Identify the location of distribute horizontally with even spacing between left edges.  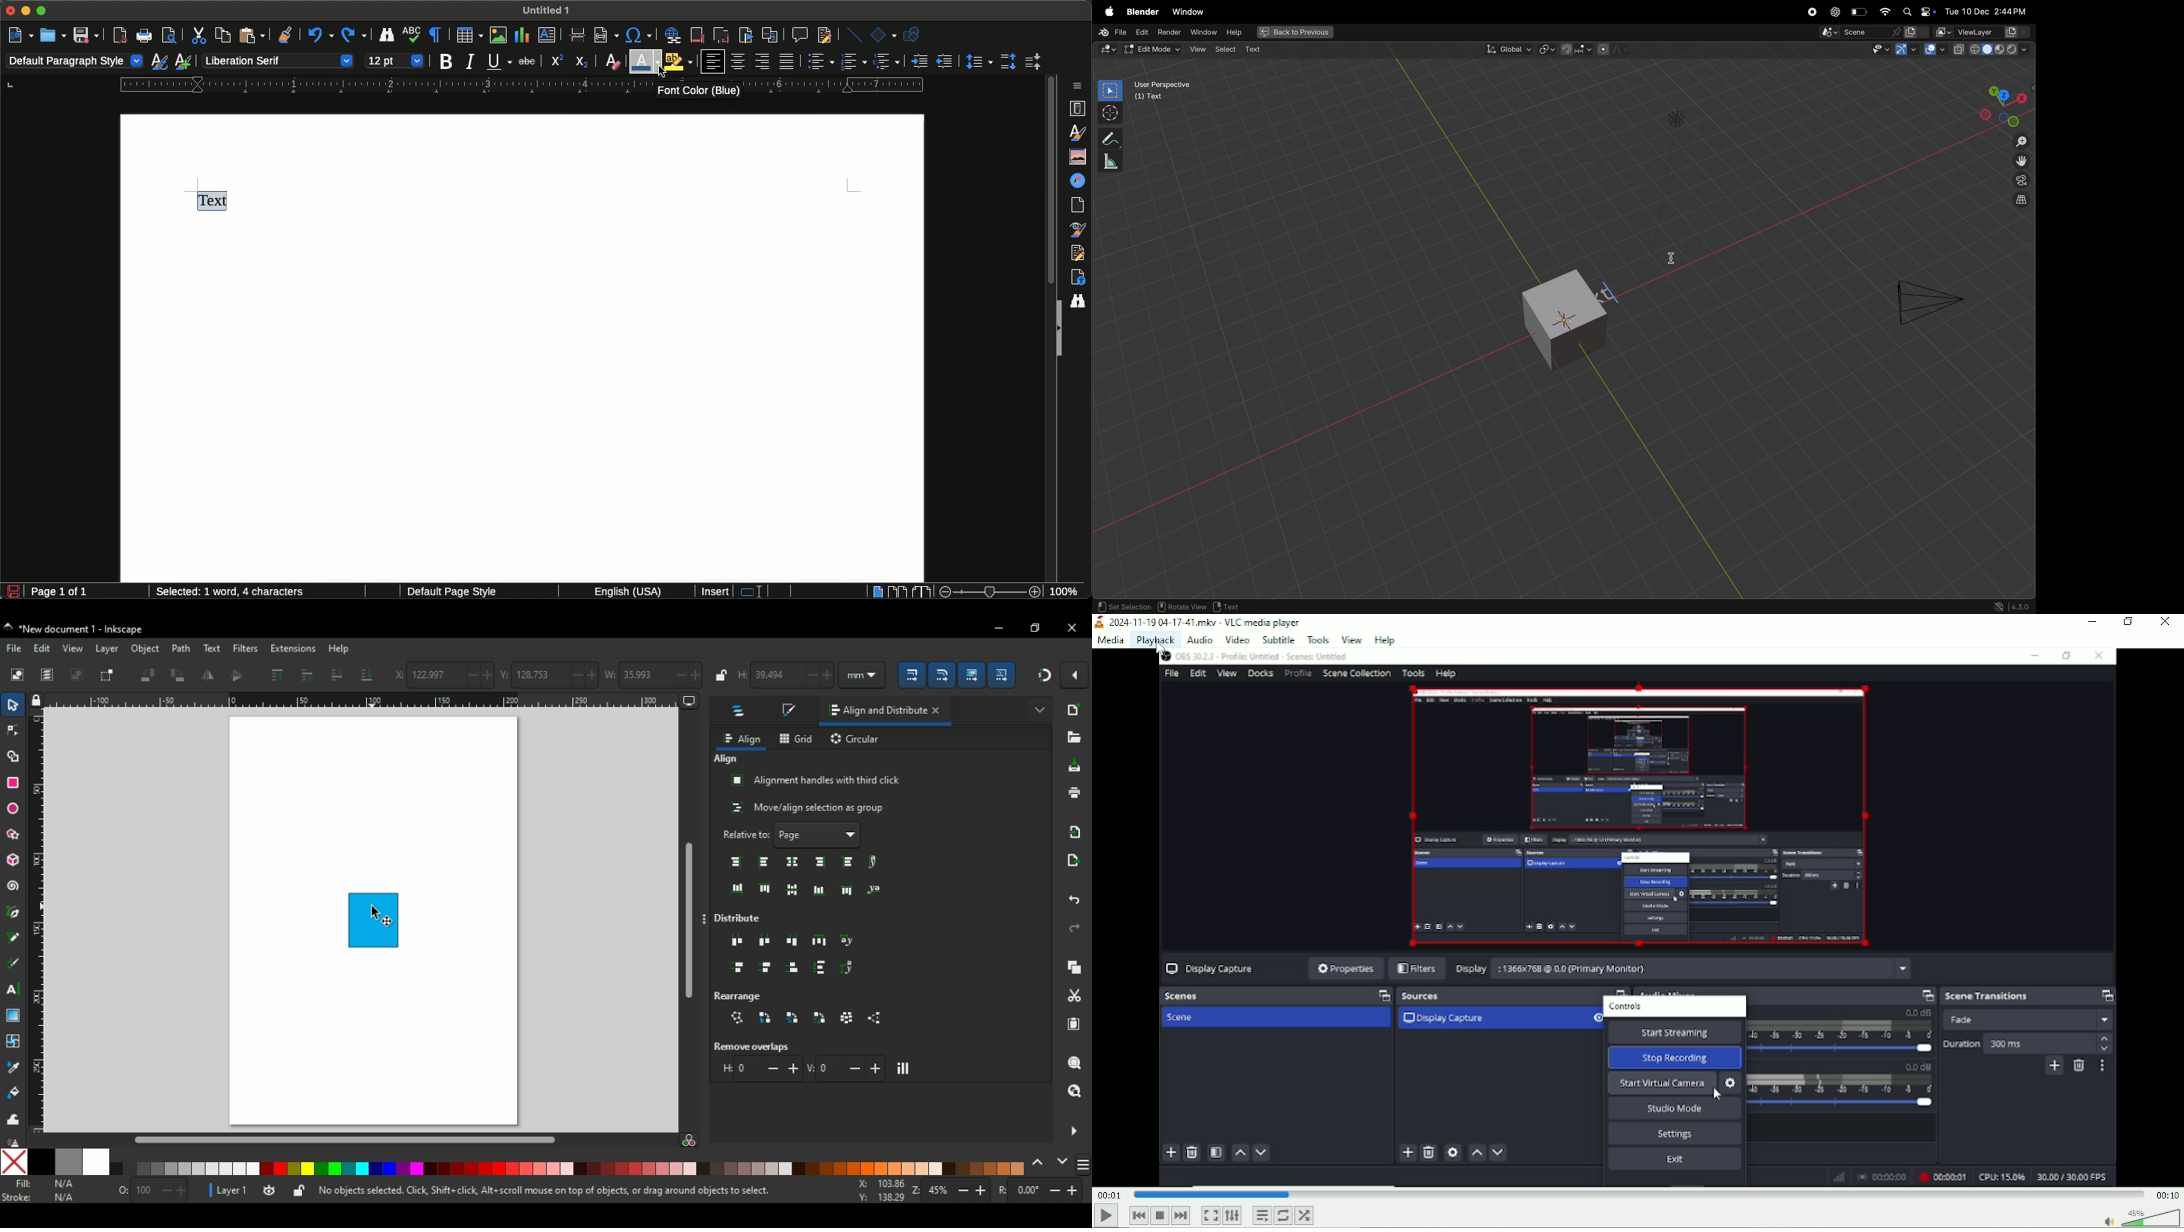
(736, 942).